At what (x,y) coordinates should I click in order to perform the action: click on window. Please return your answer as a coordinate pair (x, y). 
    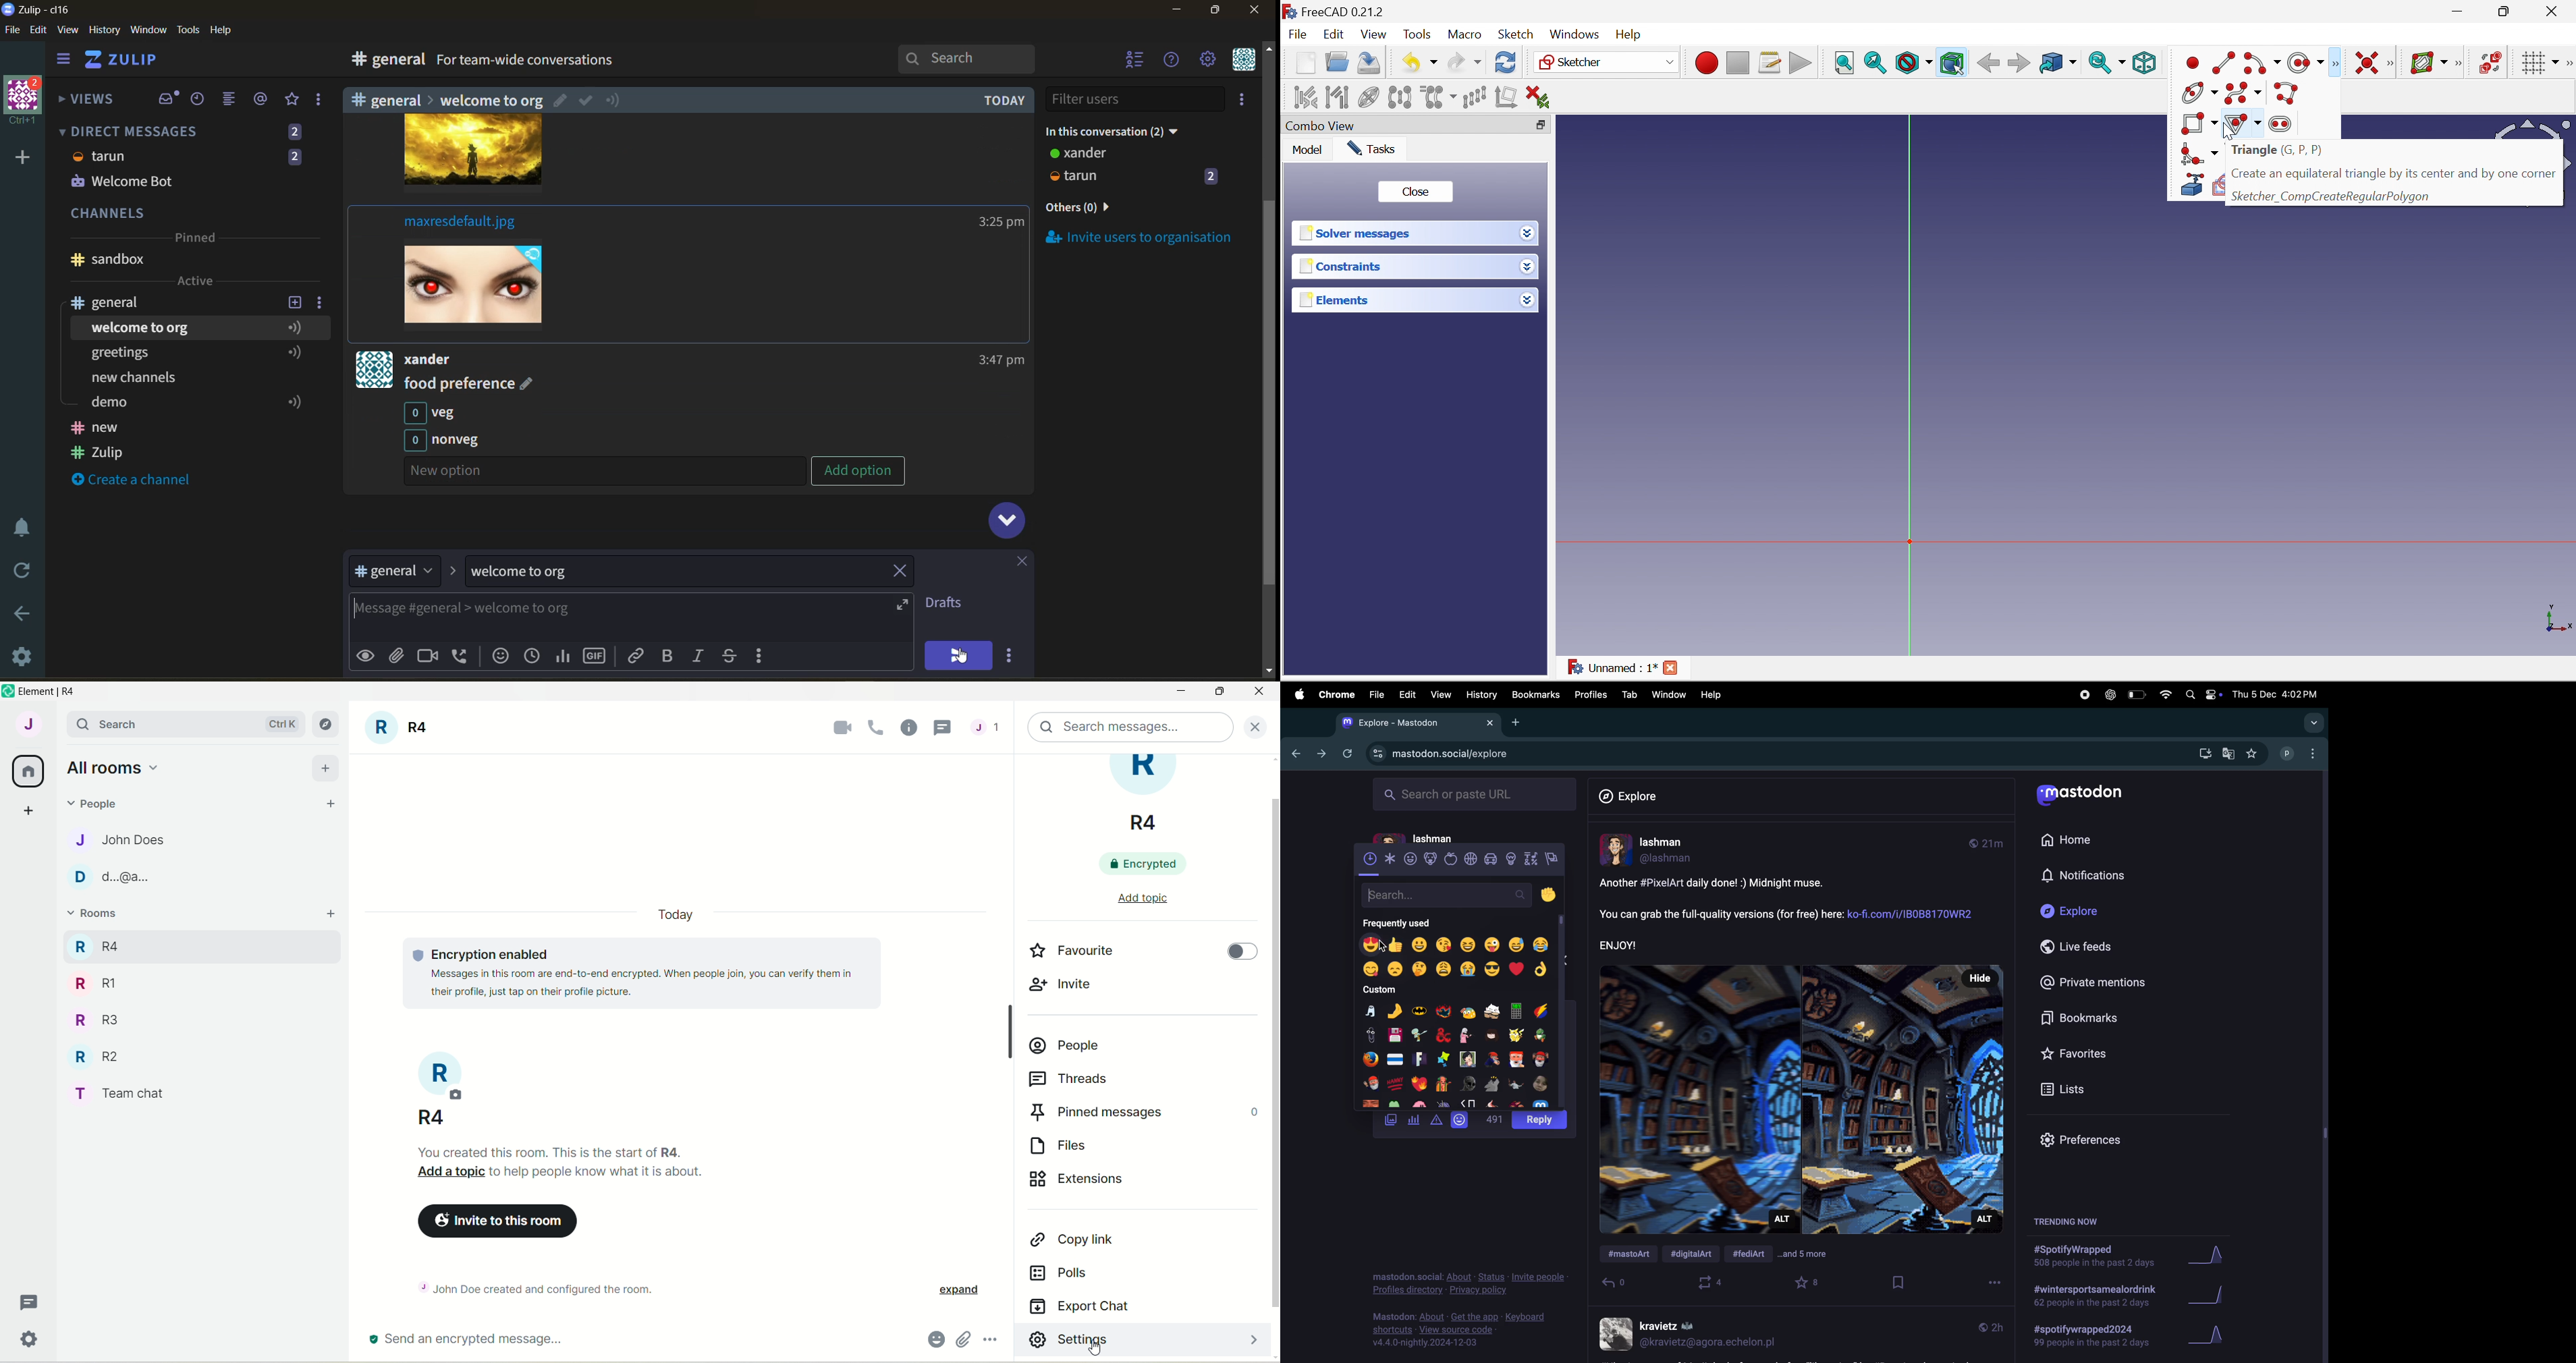
    Looking at the image, I should click on (147, 31).